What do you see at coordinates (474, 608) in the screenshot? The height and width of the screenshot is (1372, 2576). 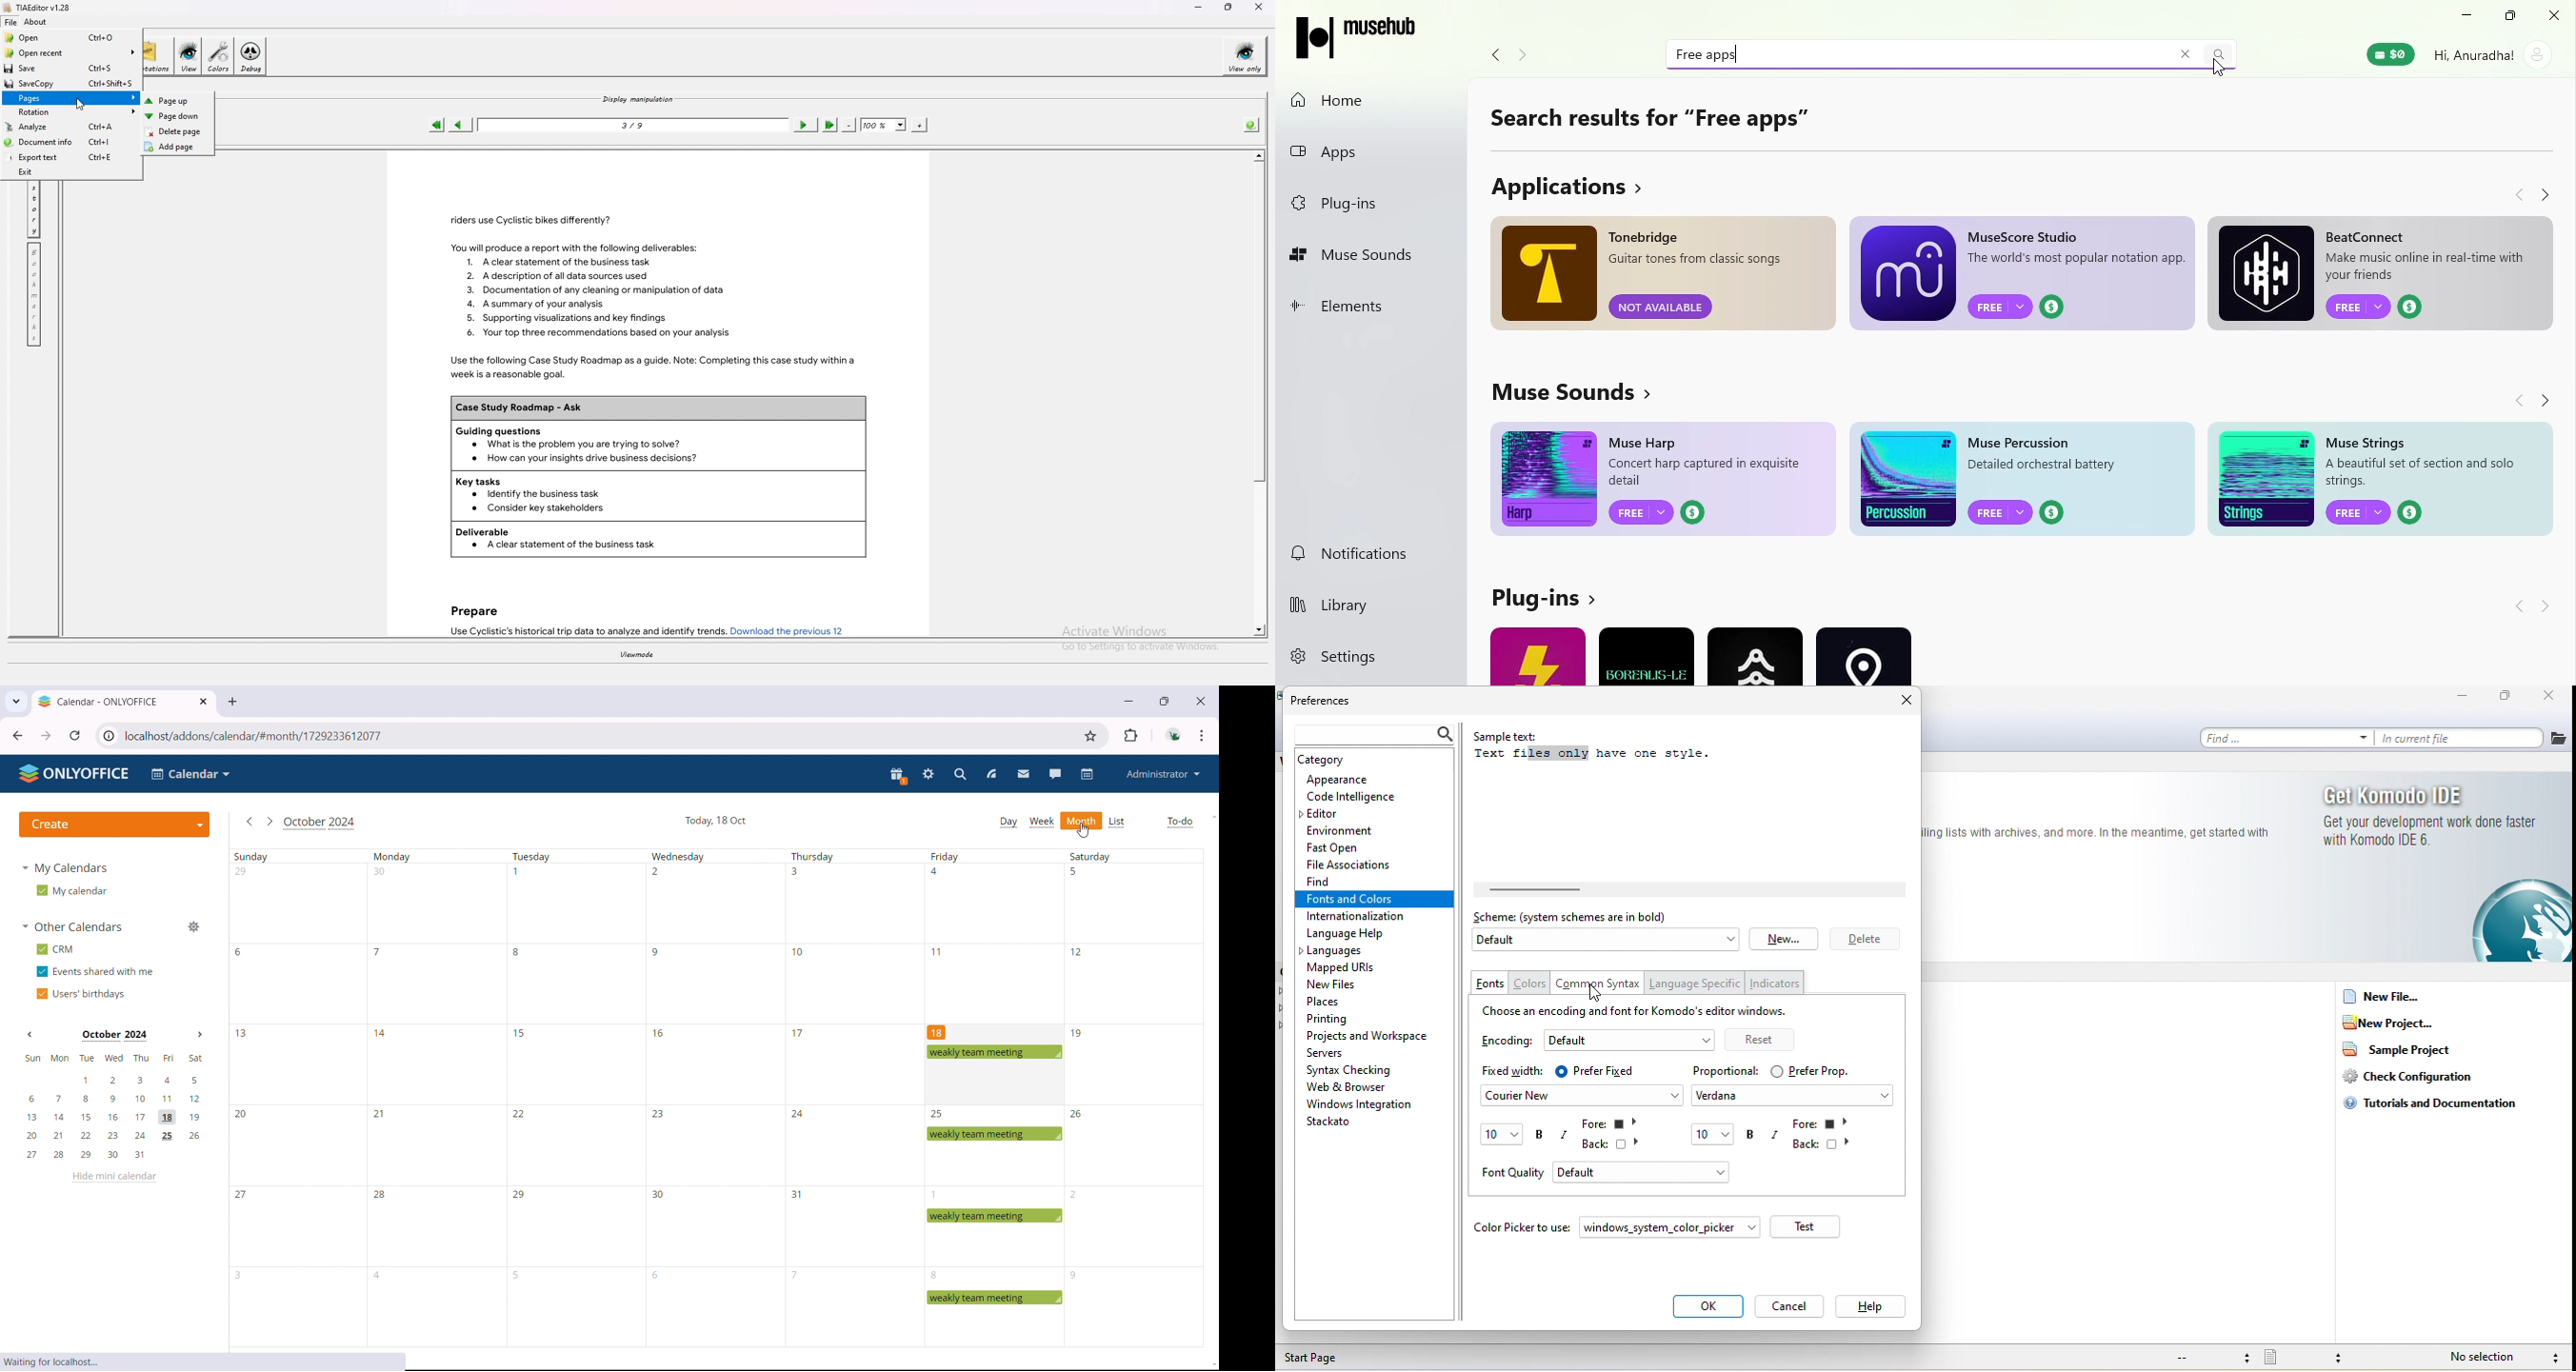 I see `Prepare` at bounding box center [474, 608].